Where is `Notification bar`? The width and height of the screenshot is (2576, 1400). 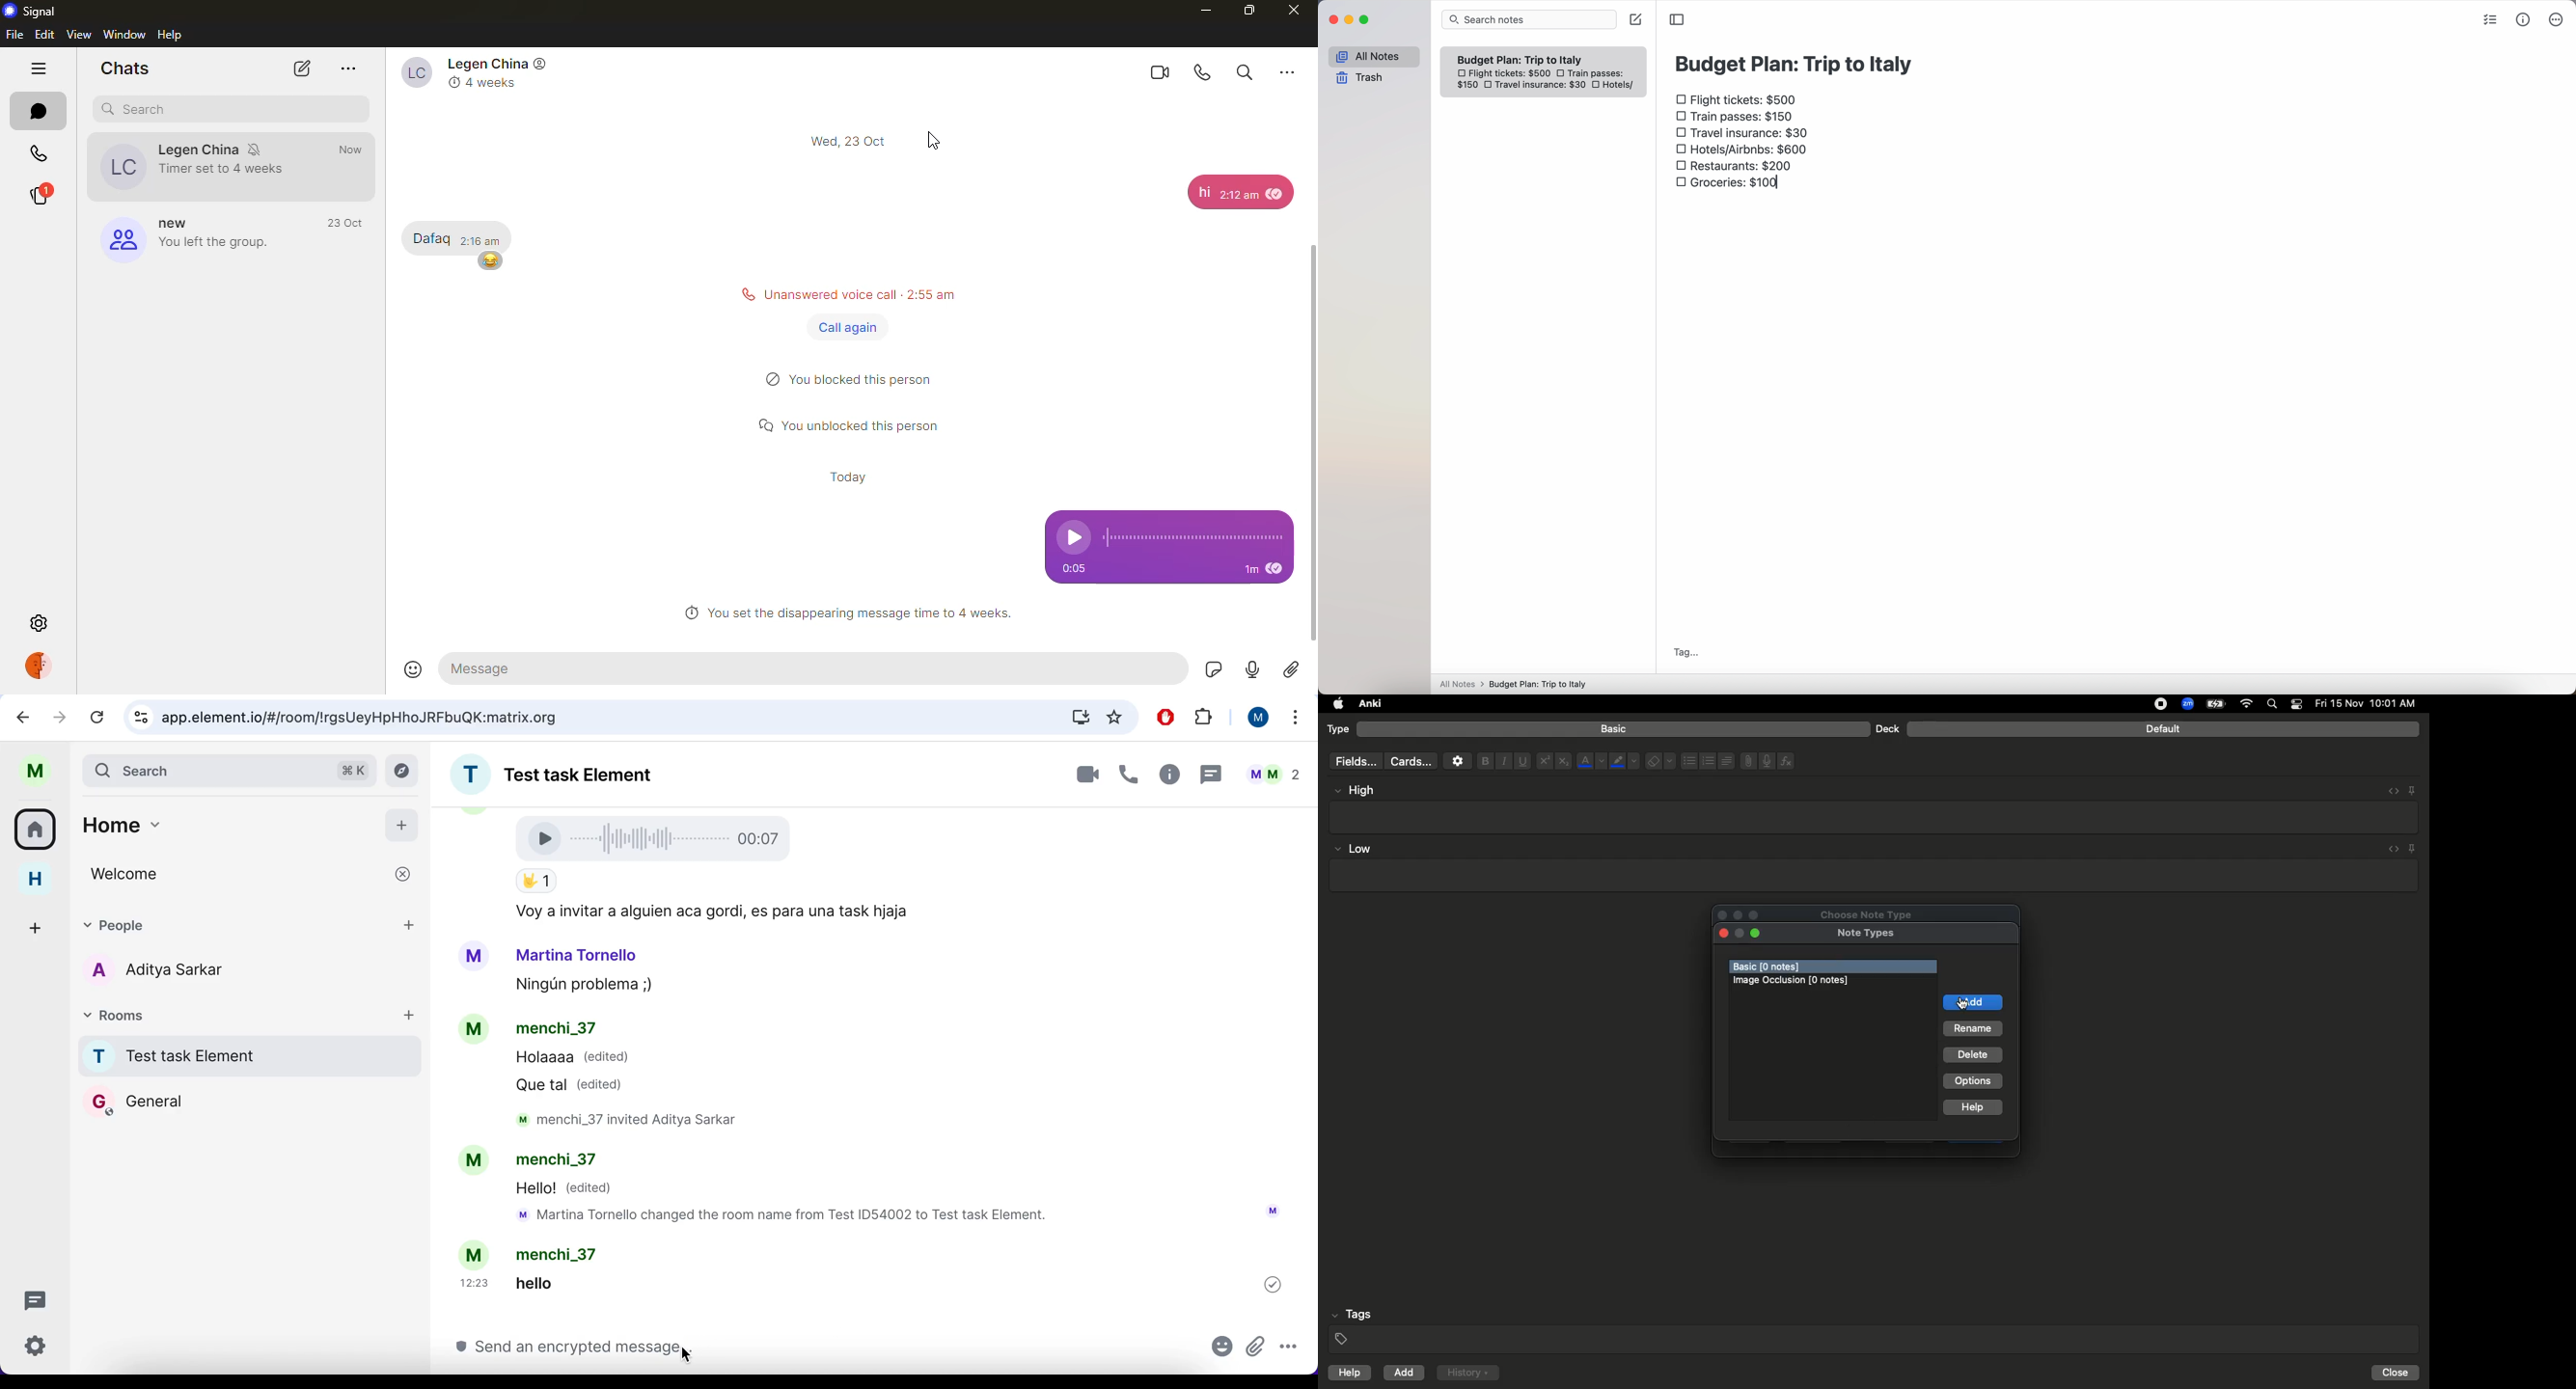
Notification bar is located at coordinates (2297, 705).